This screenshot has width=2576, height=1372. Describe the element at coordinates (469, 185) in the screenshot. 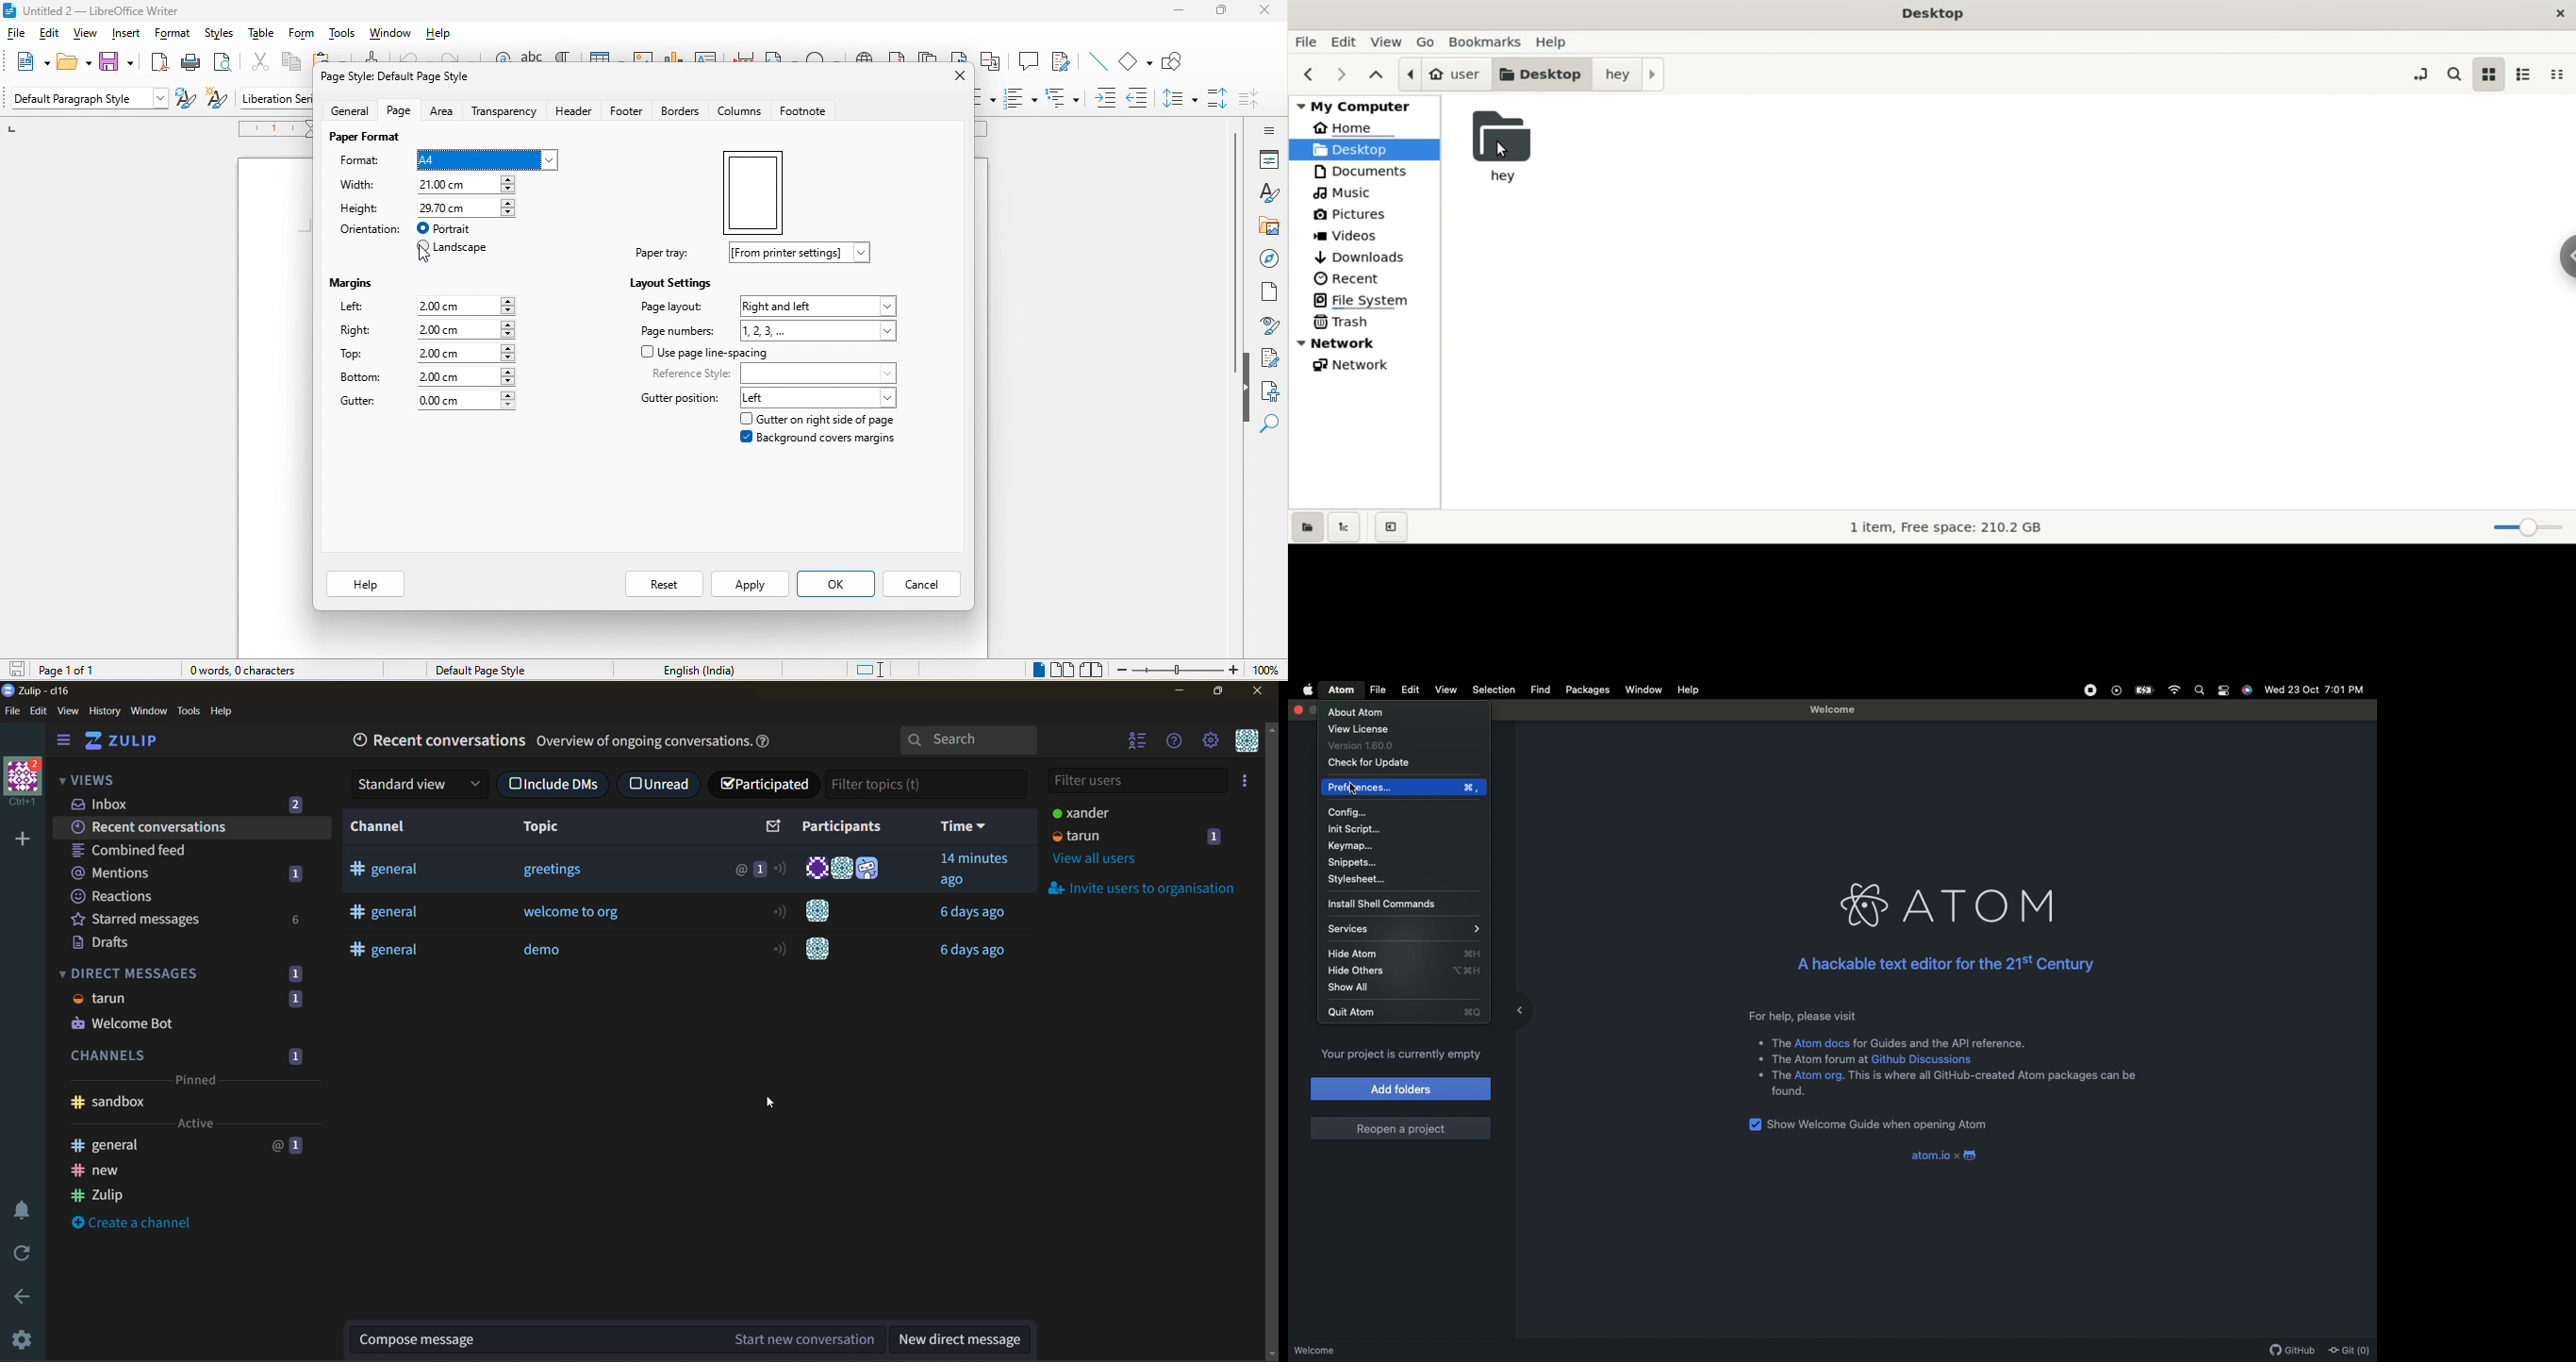

I see `21.00 cm` at that location.